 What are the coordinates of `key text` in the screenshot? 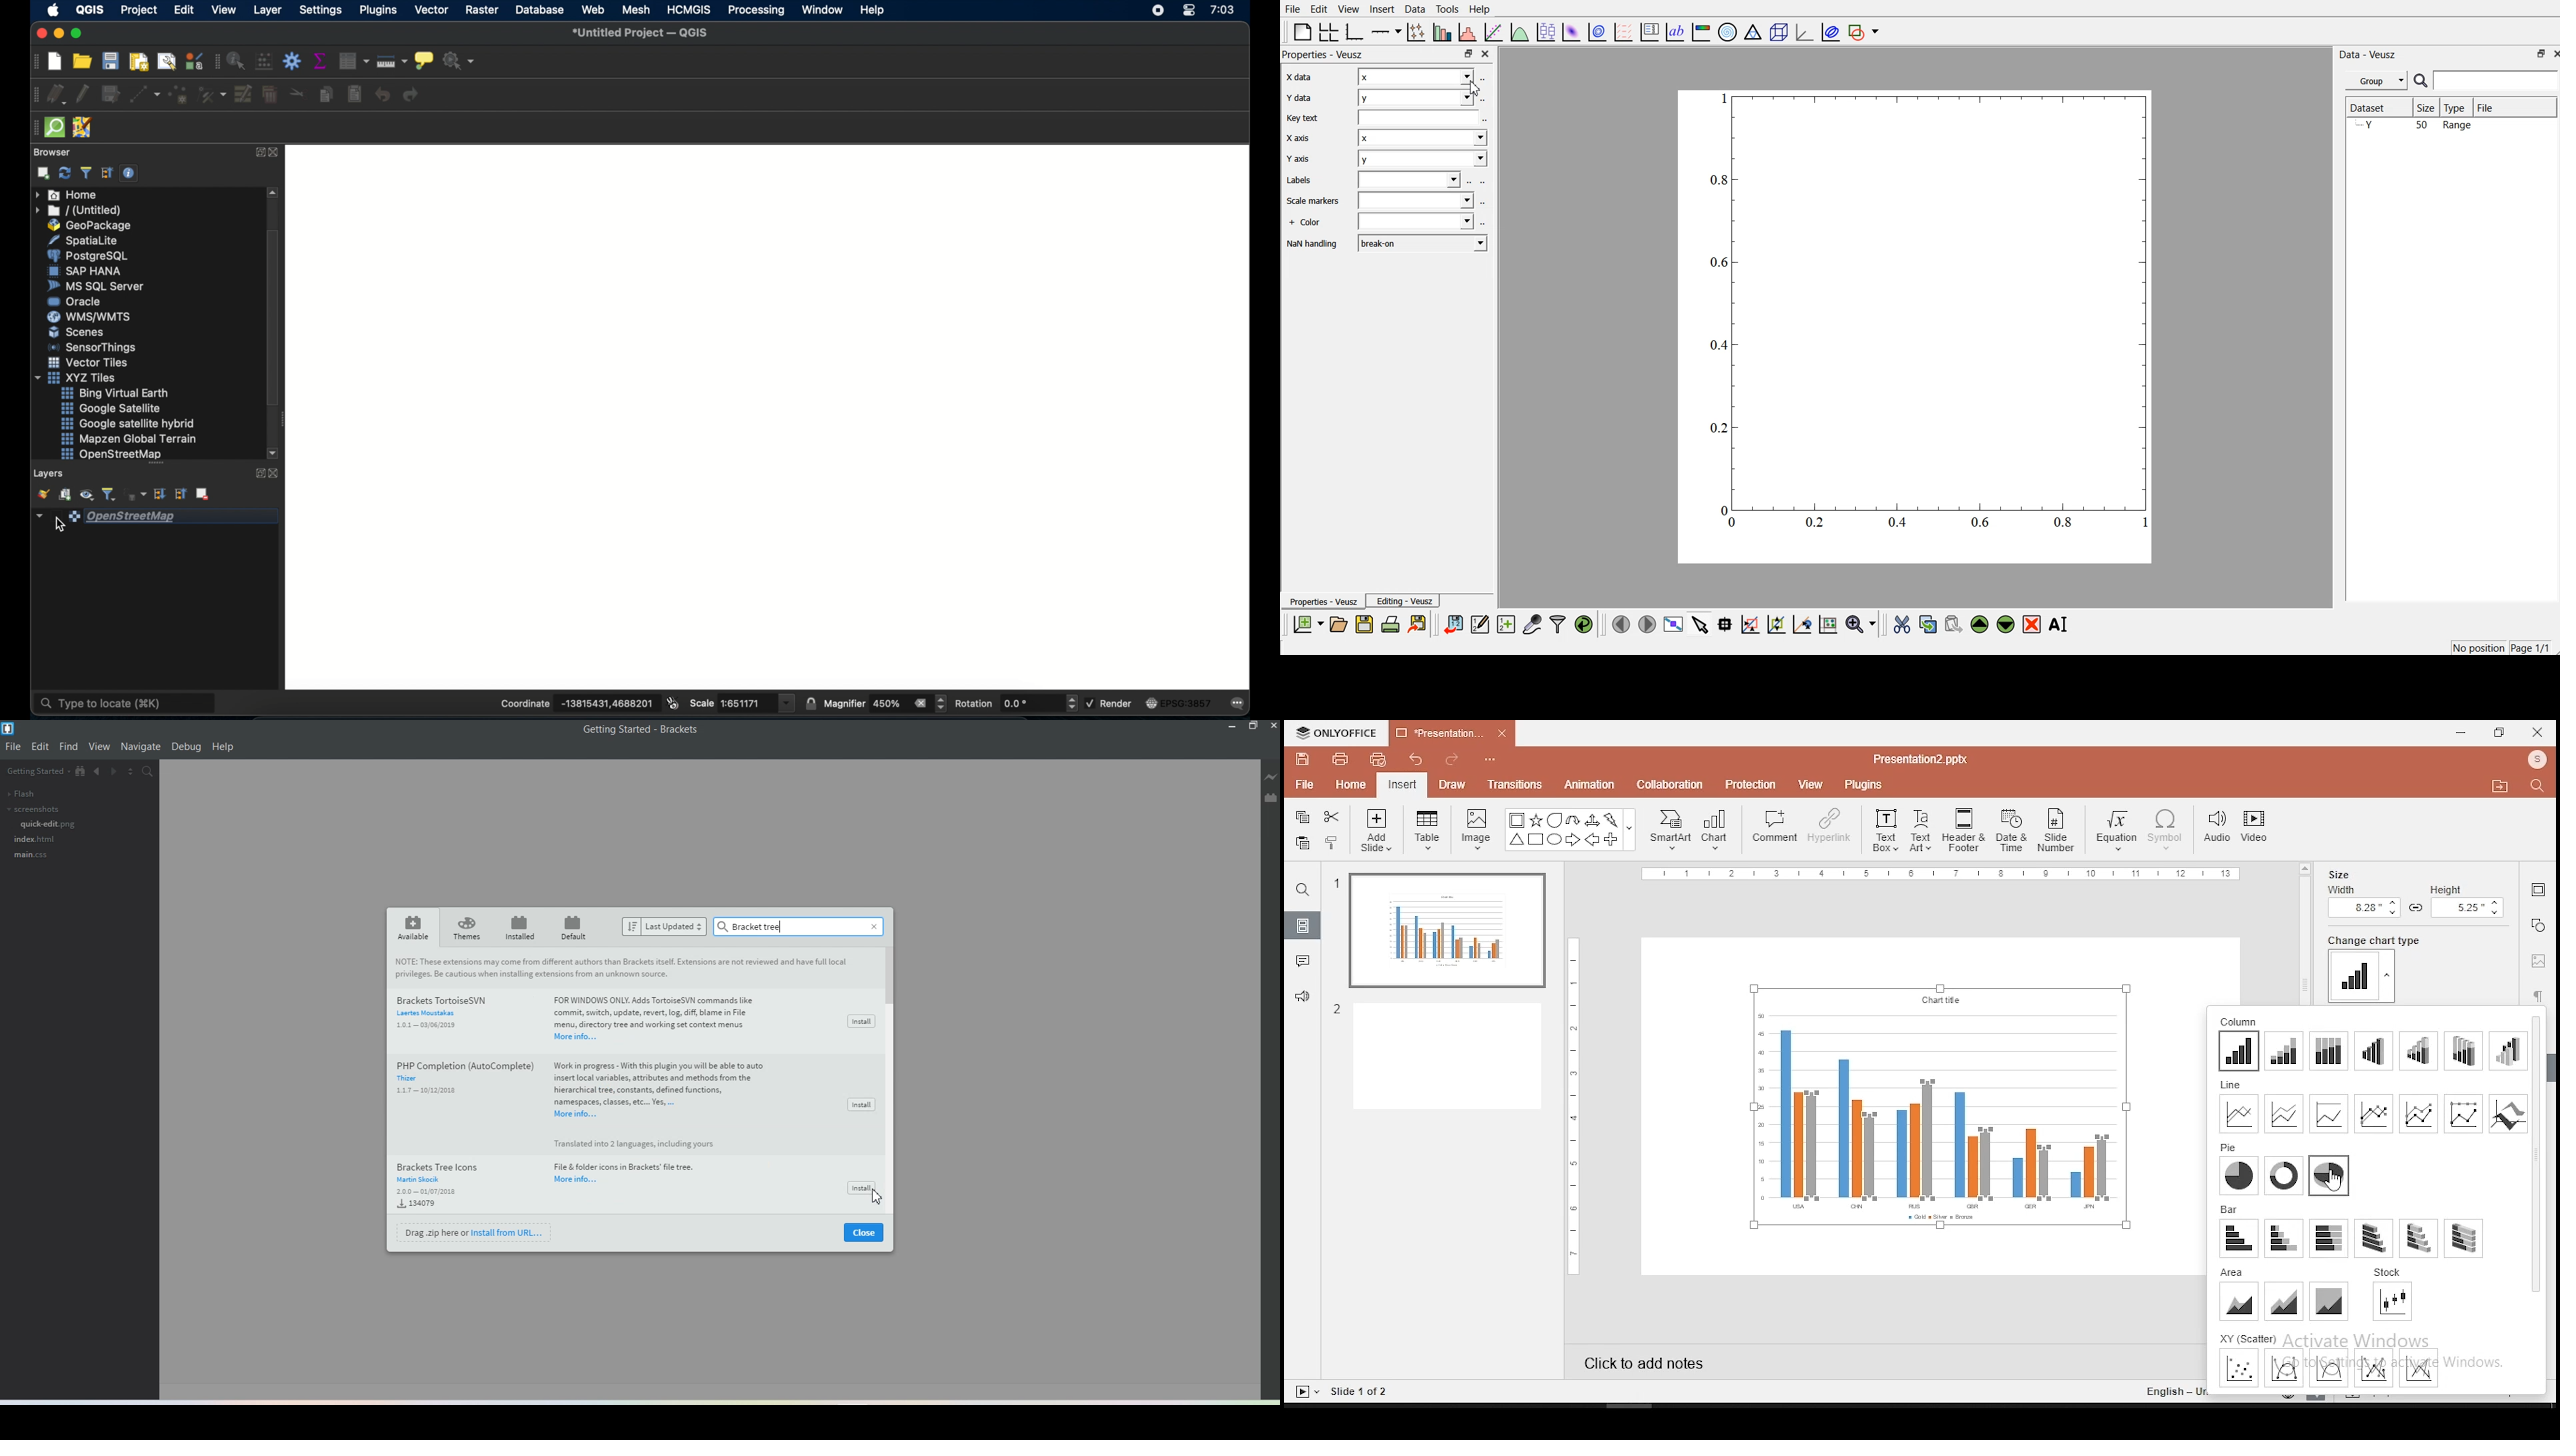 It's located at (1312, 118).